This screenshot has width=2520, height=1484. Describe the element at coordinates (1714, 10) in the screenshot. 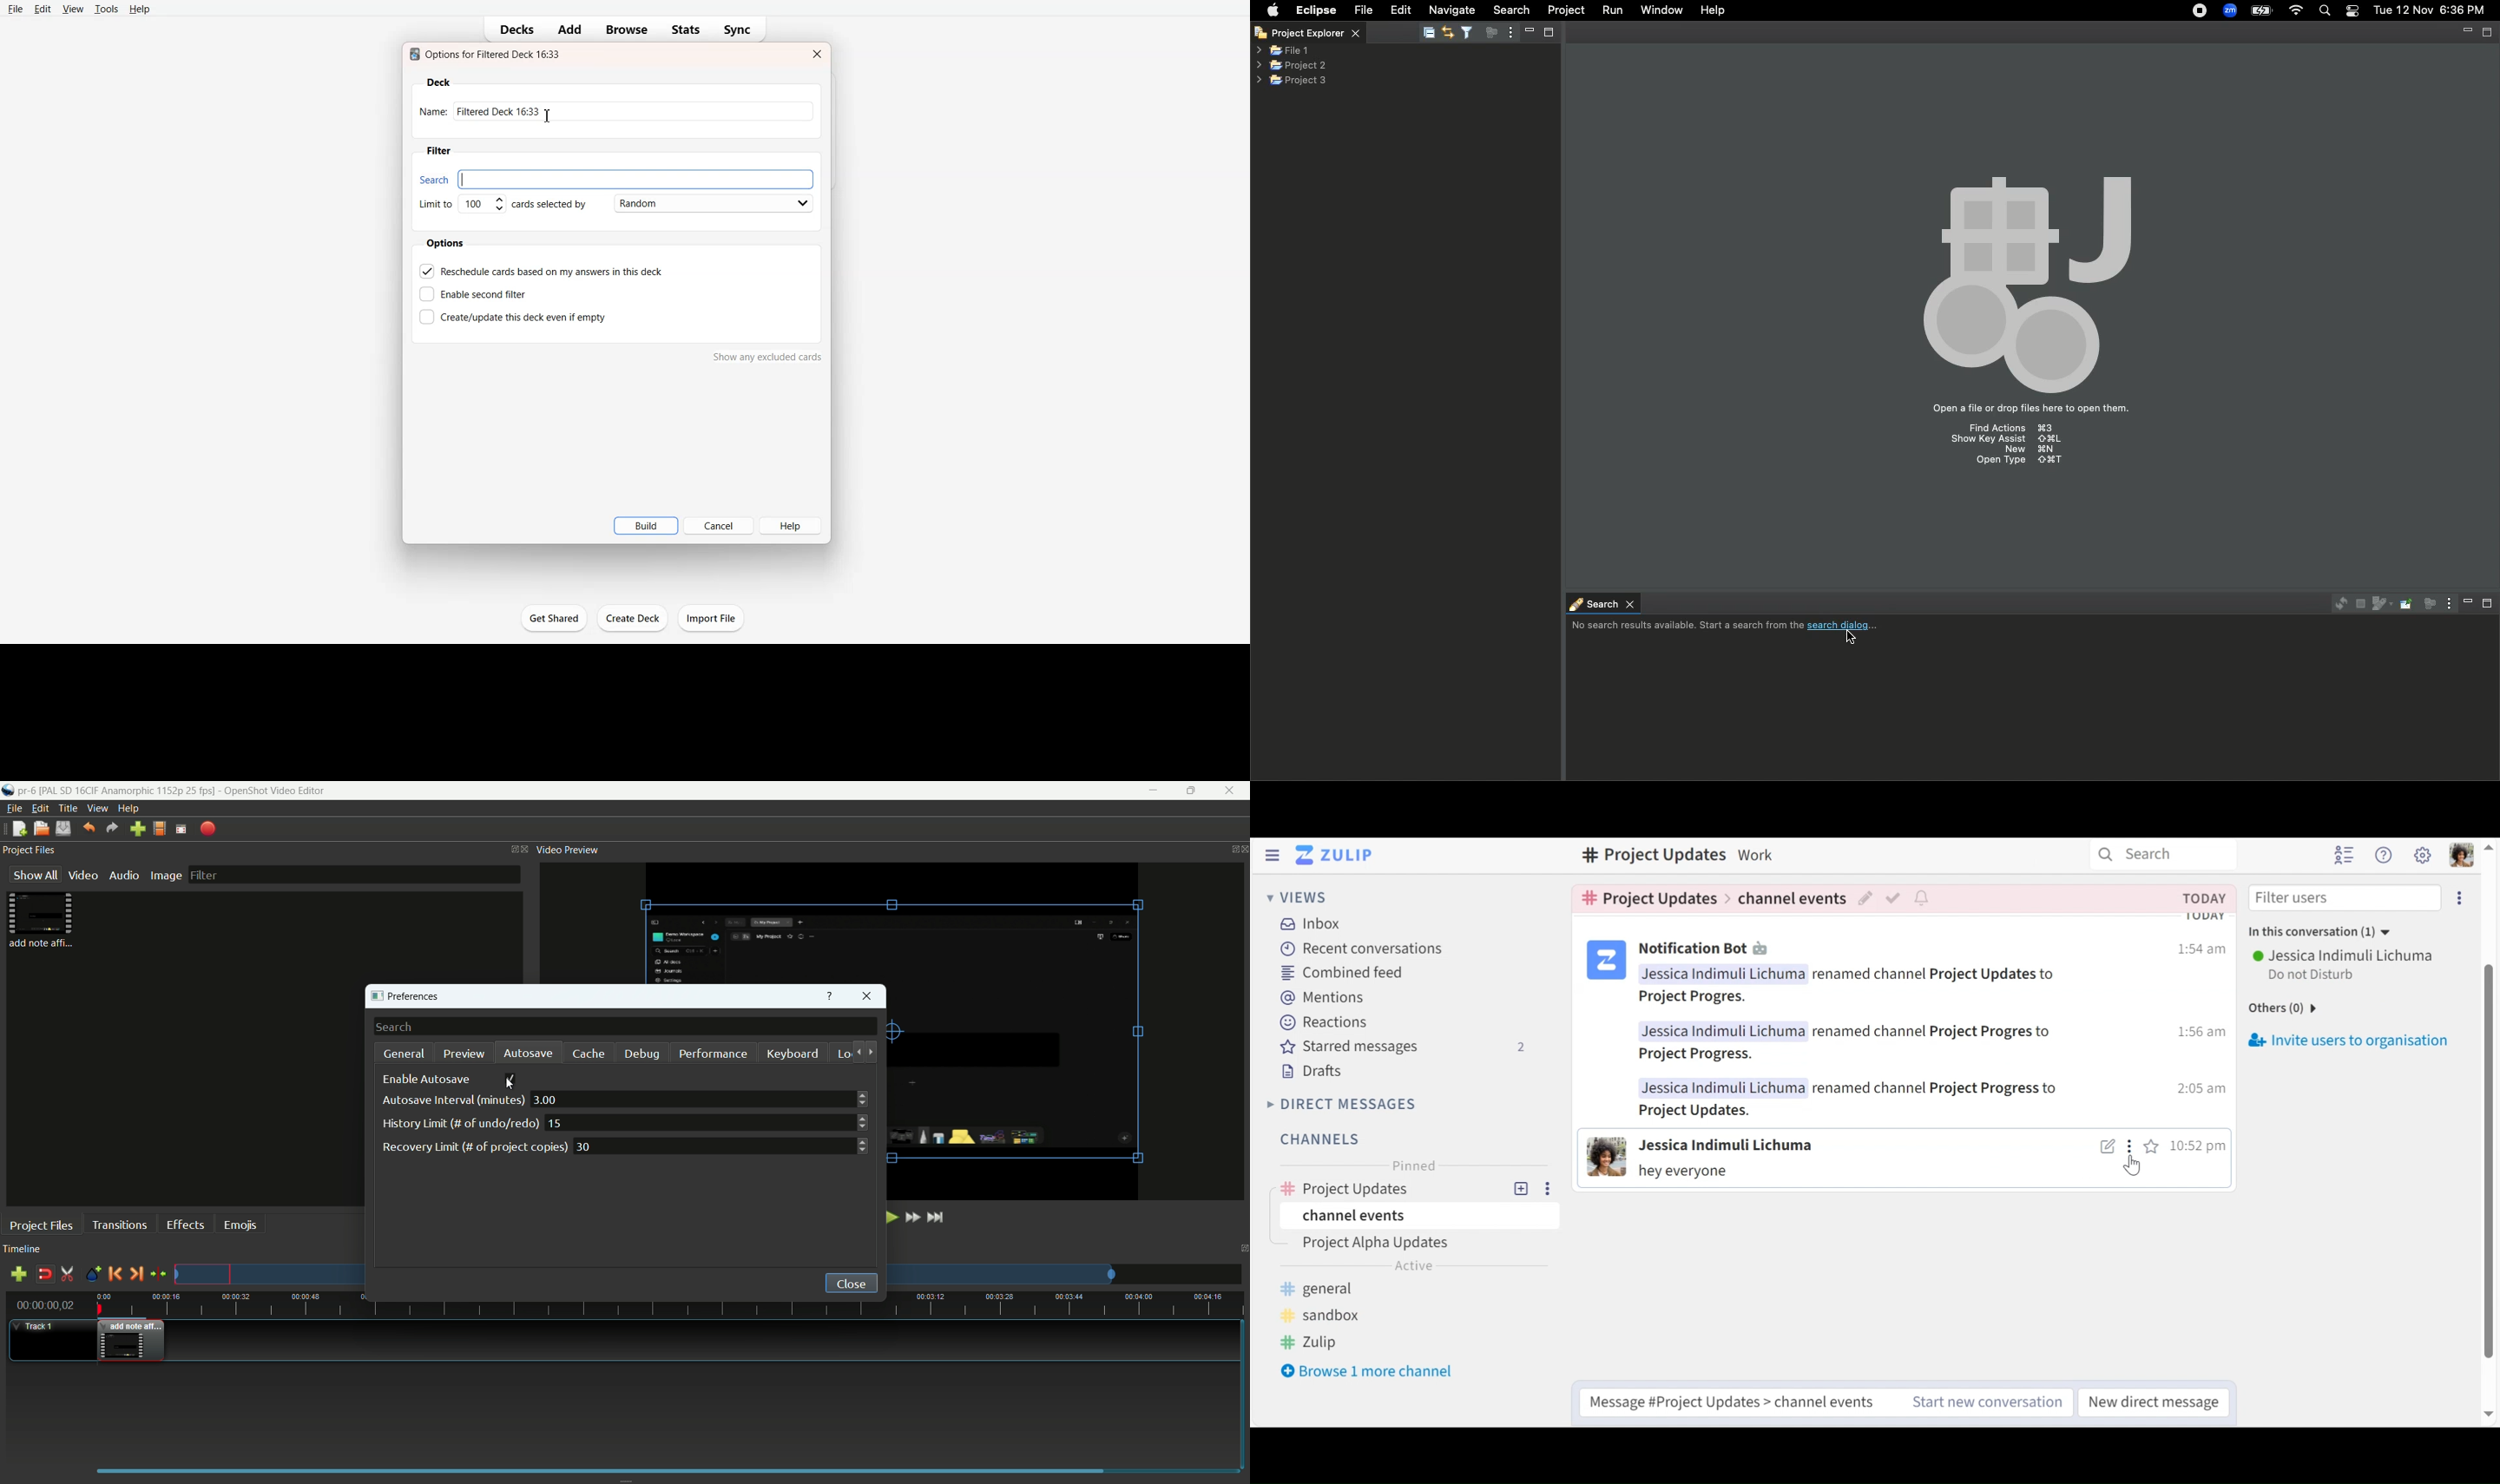

I see `Help` at that location.